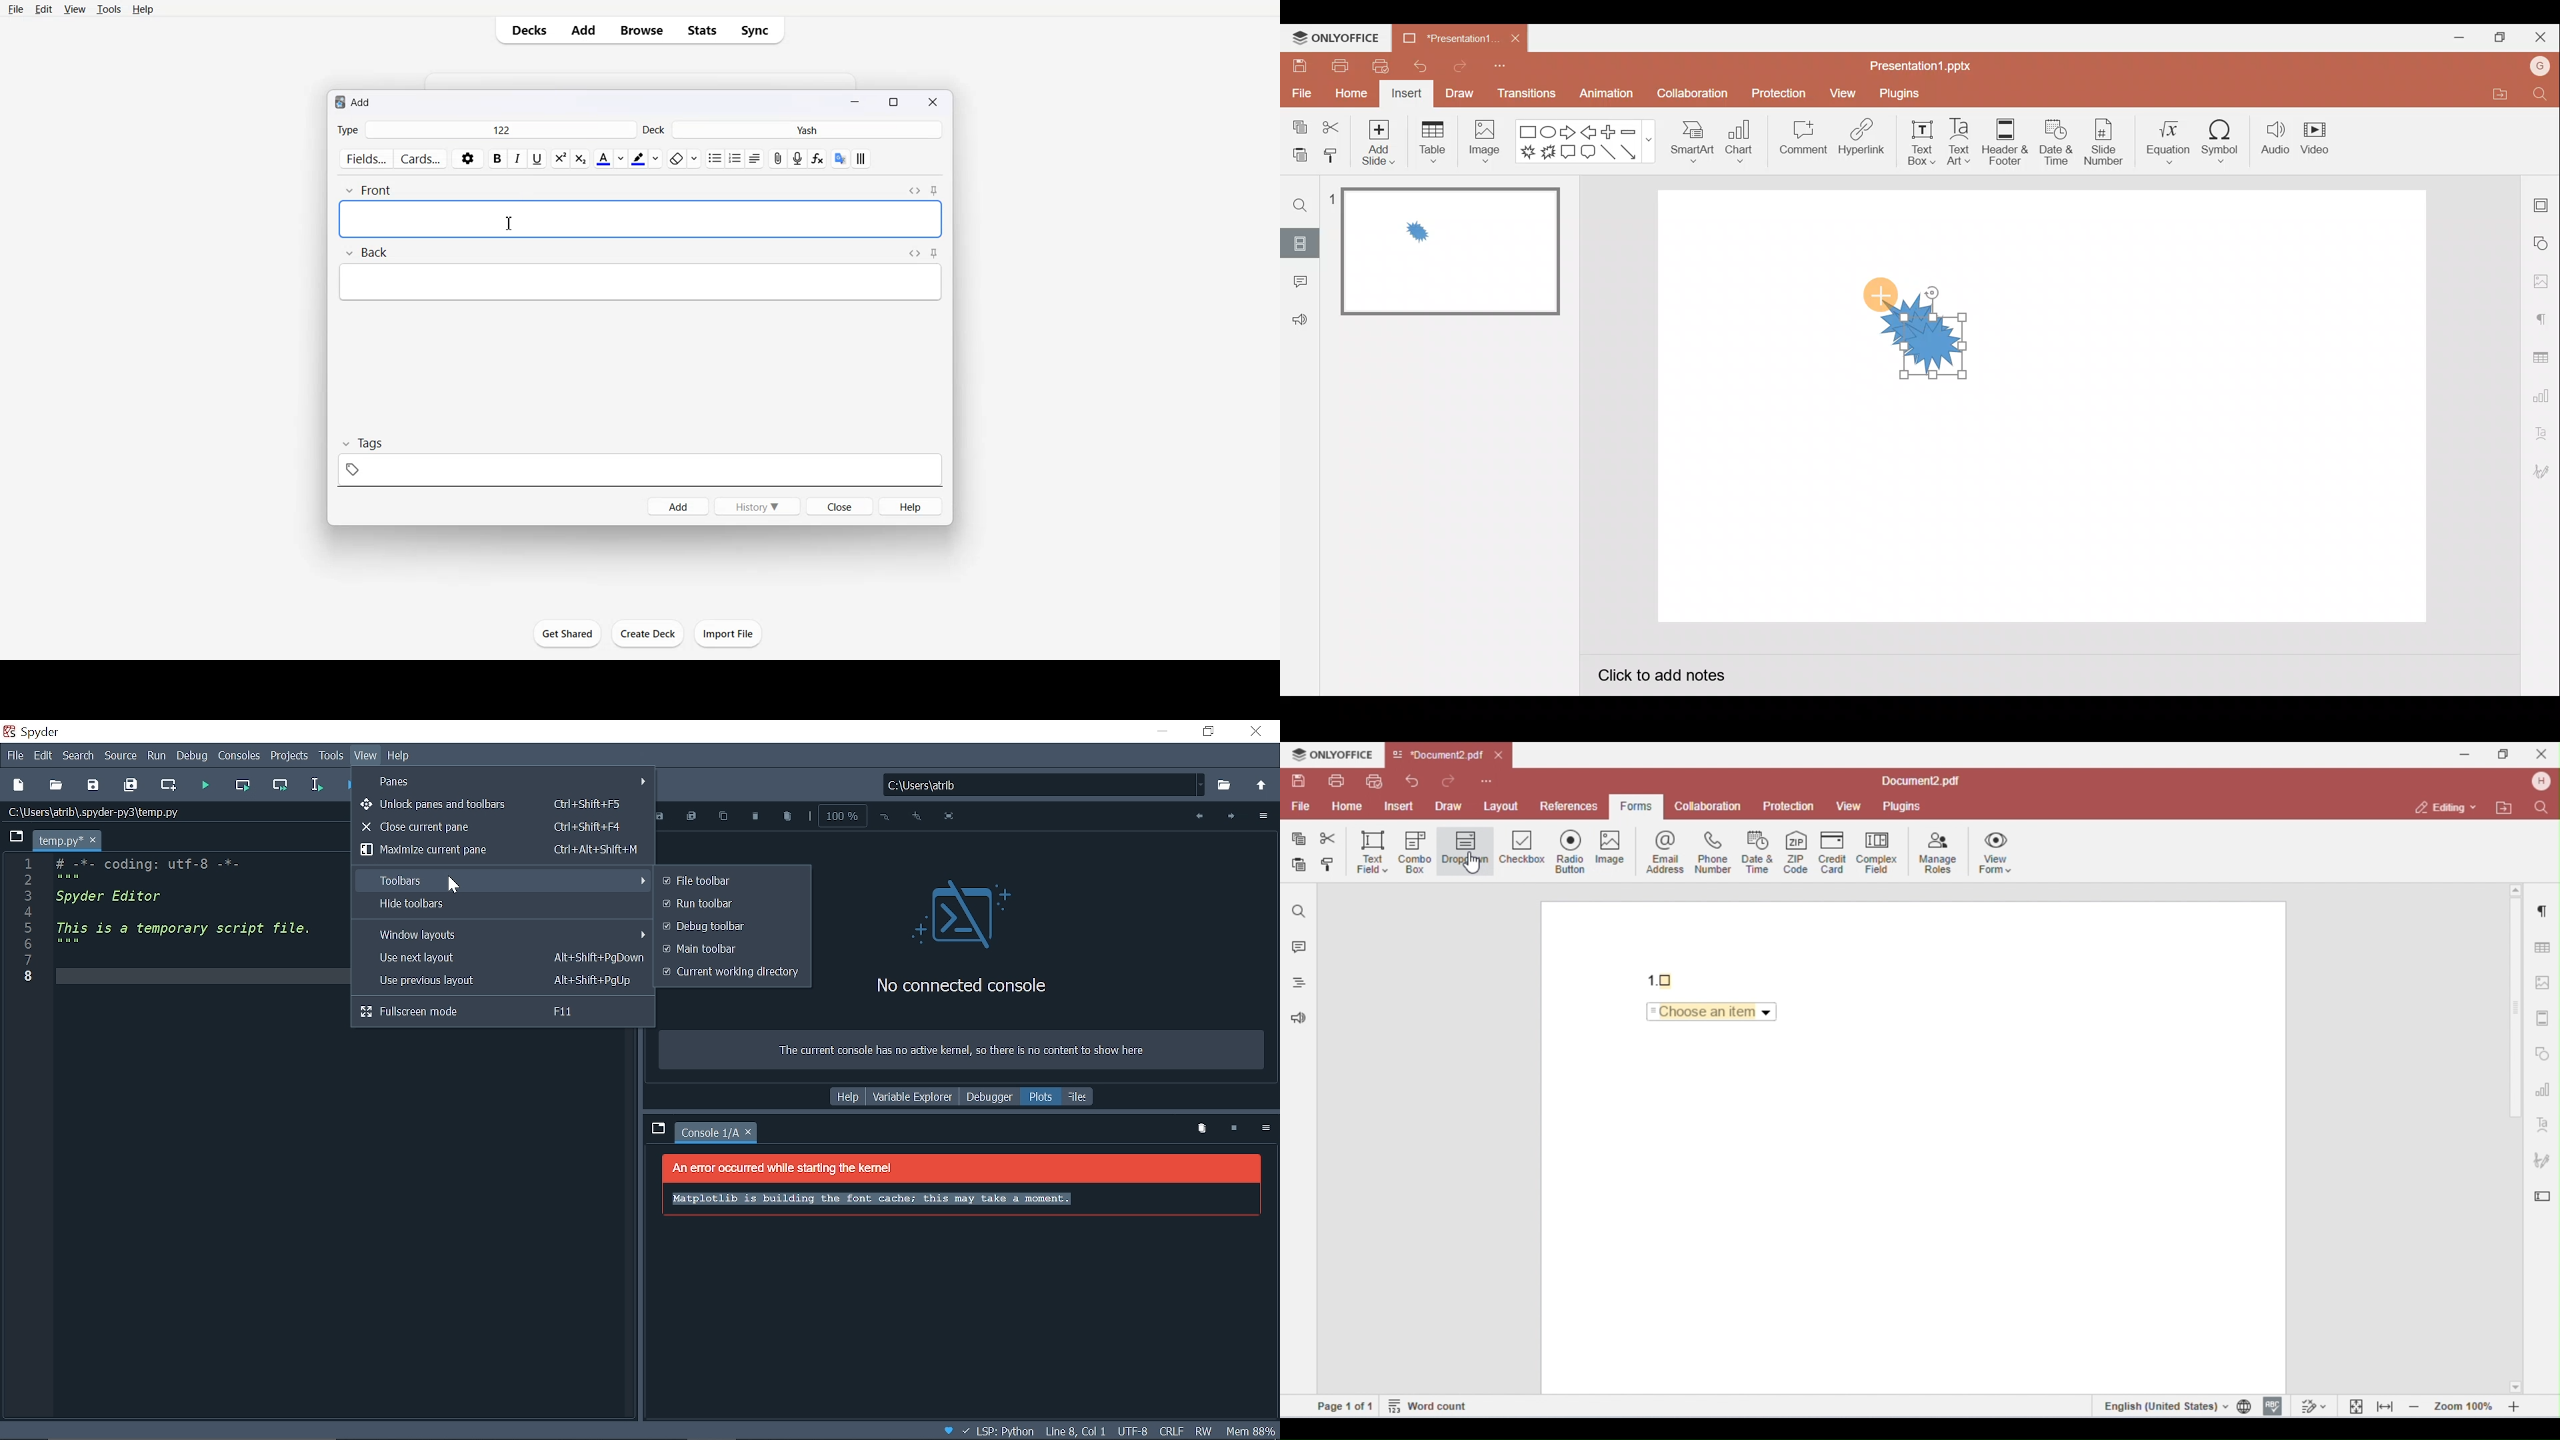 This screenshot has width=2576, height=1456. Describe the element at coordinates (2457, 37) in the screenshot. I see `Minimize` at that location.